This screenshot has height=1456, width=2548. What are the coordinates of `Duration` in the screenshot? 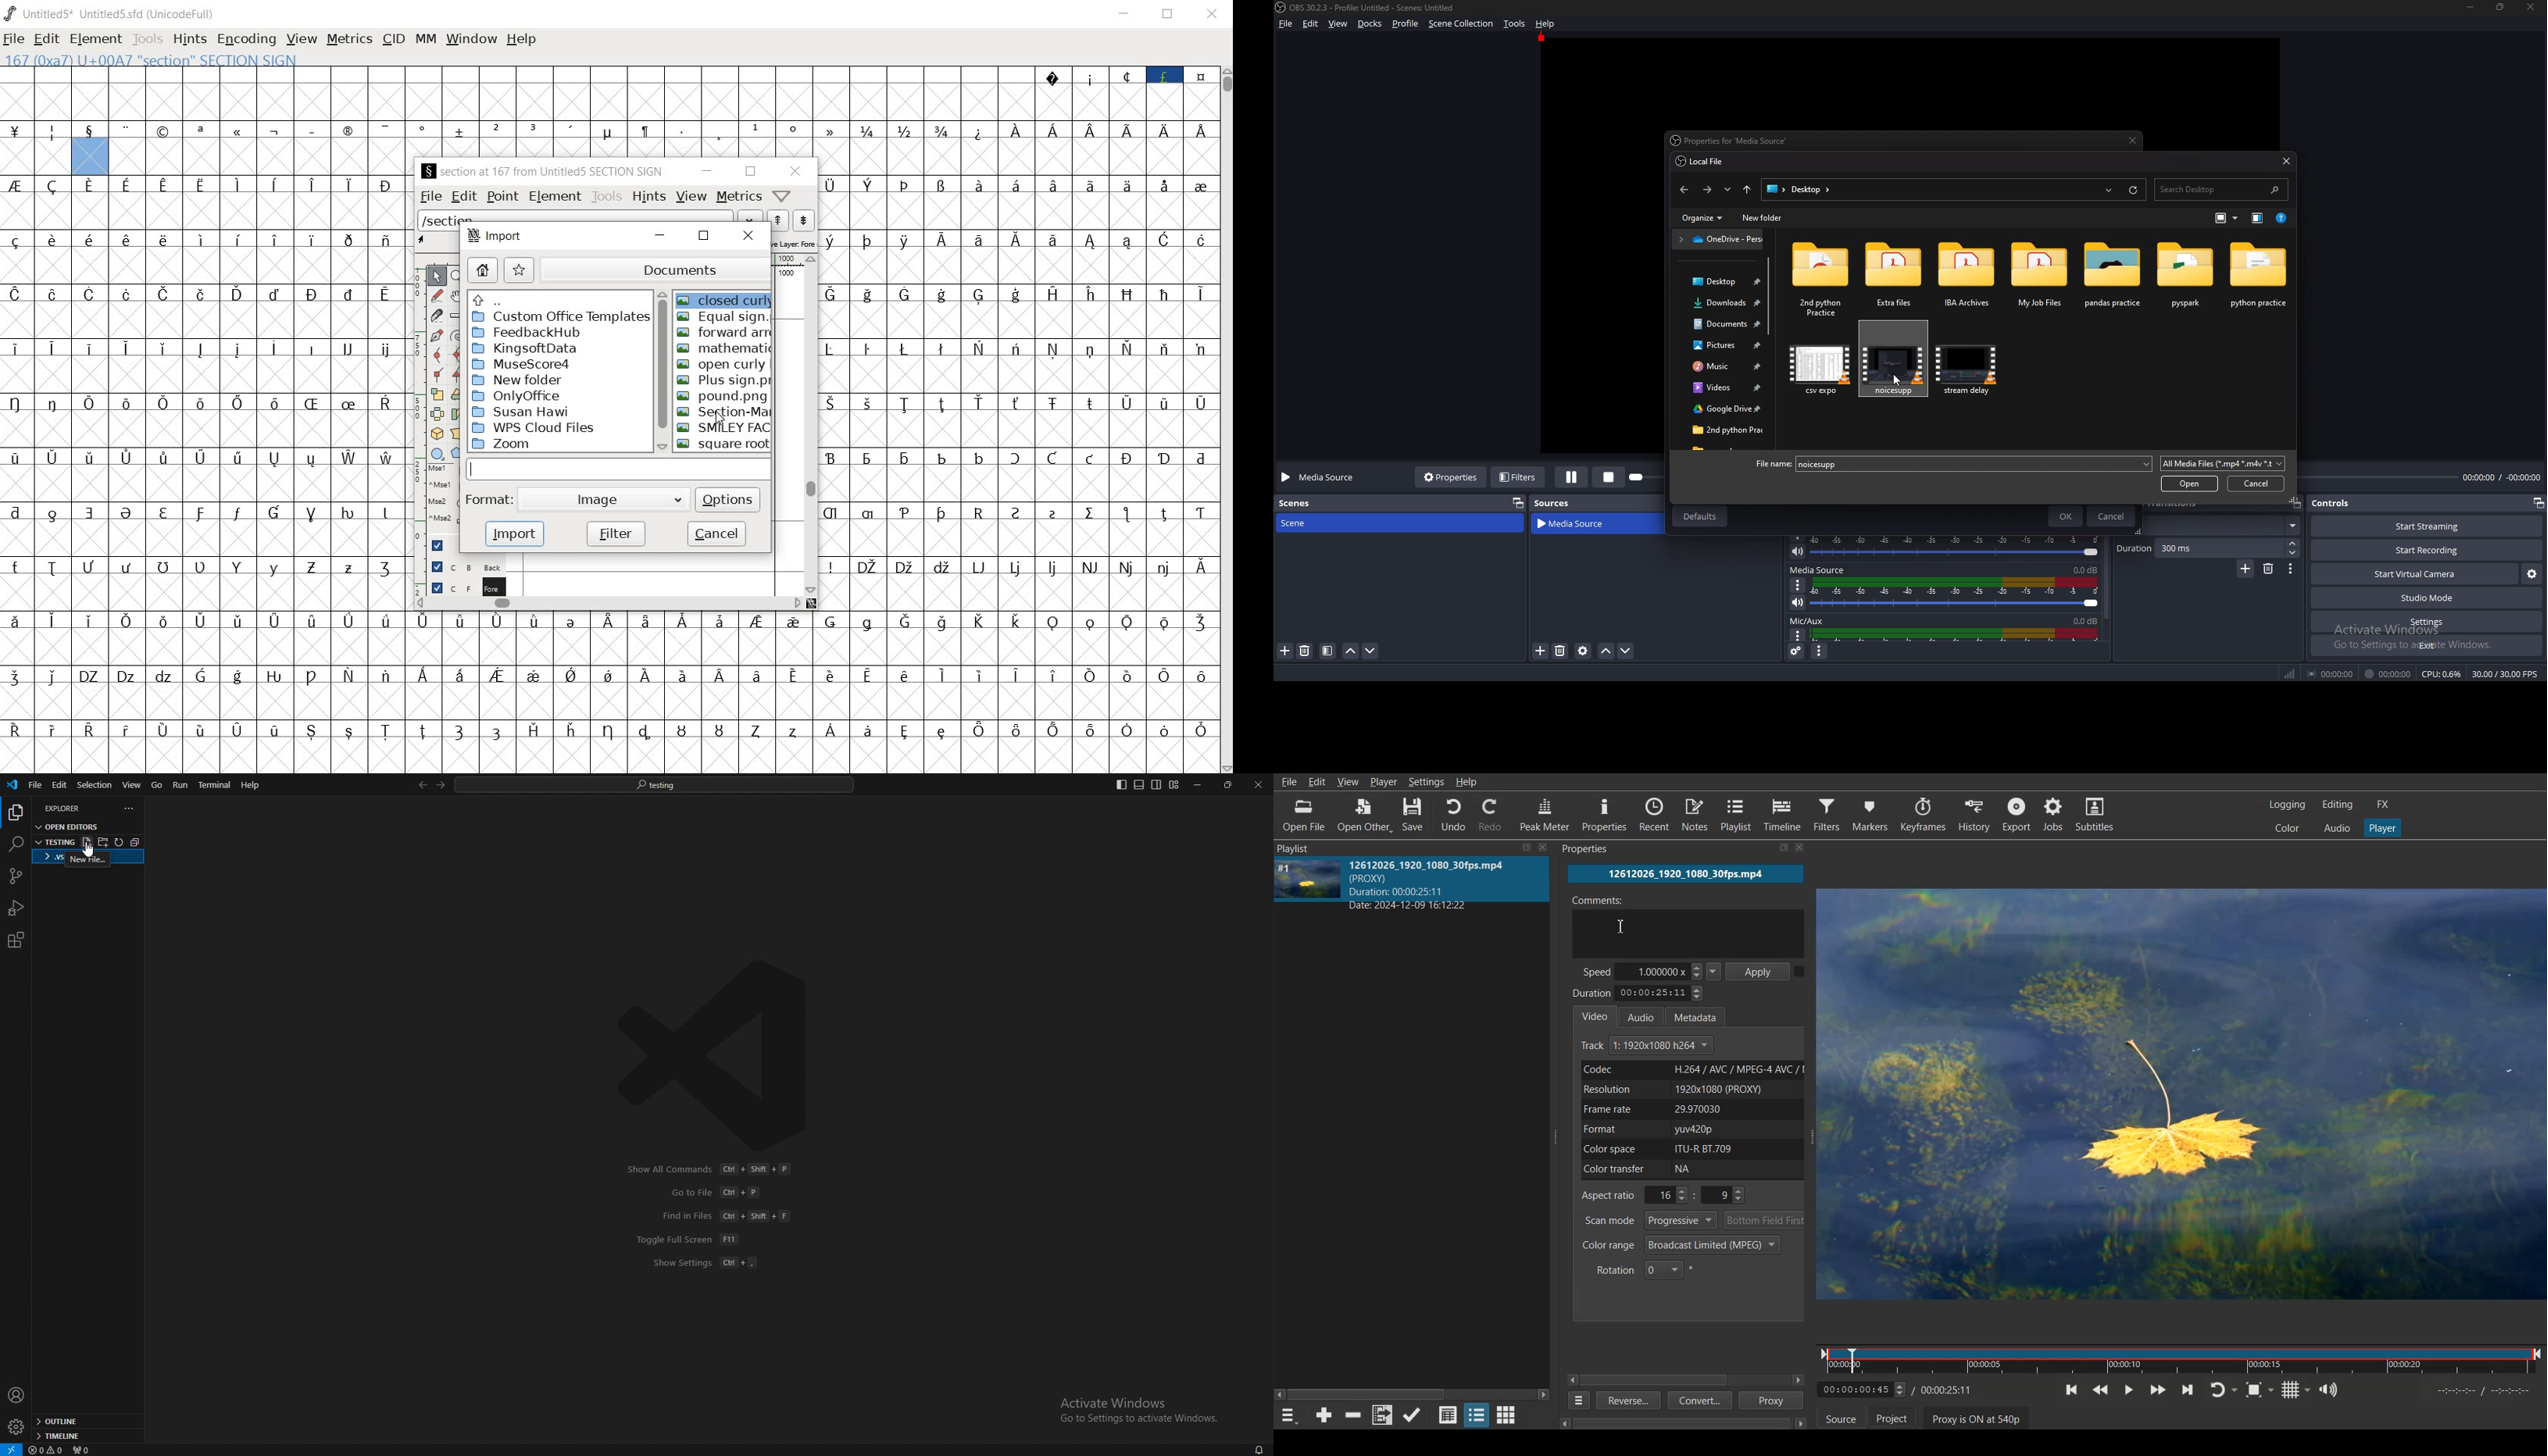 It's located at (2201, 548).